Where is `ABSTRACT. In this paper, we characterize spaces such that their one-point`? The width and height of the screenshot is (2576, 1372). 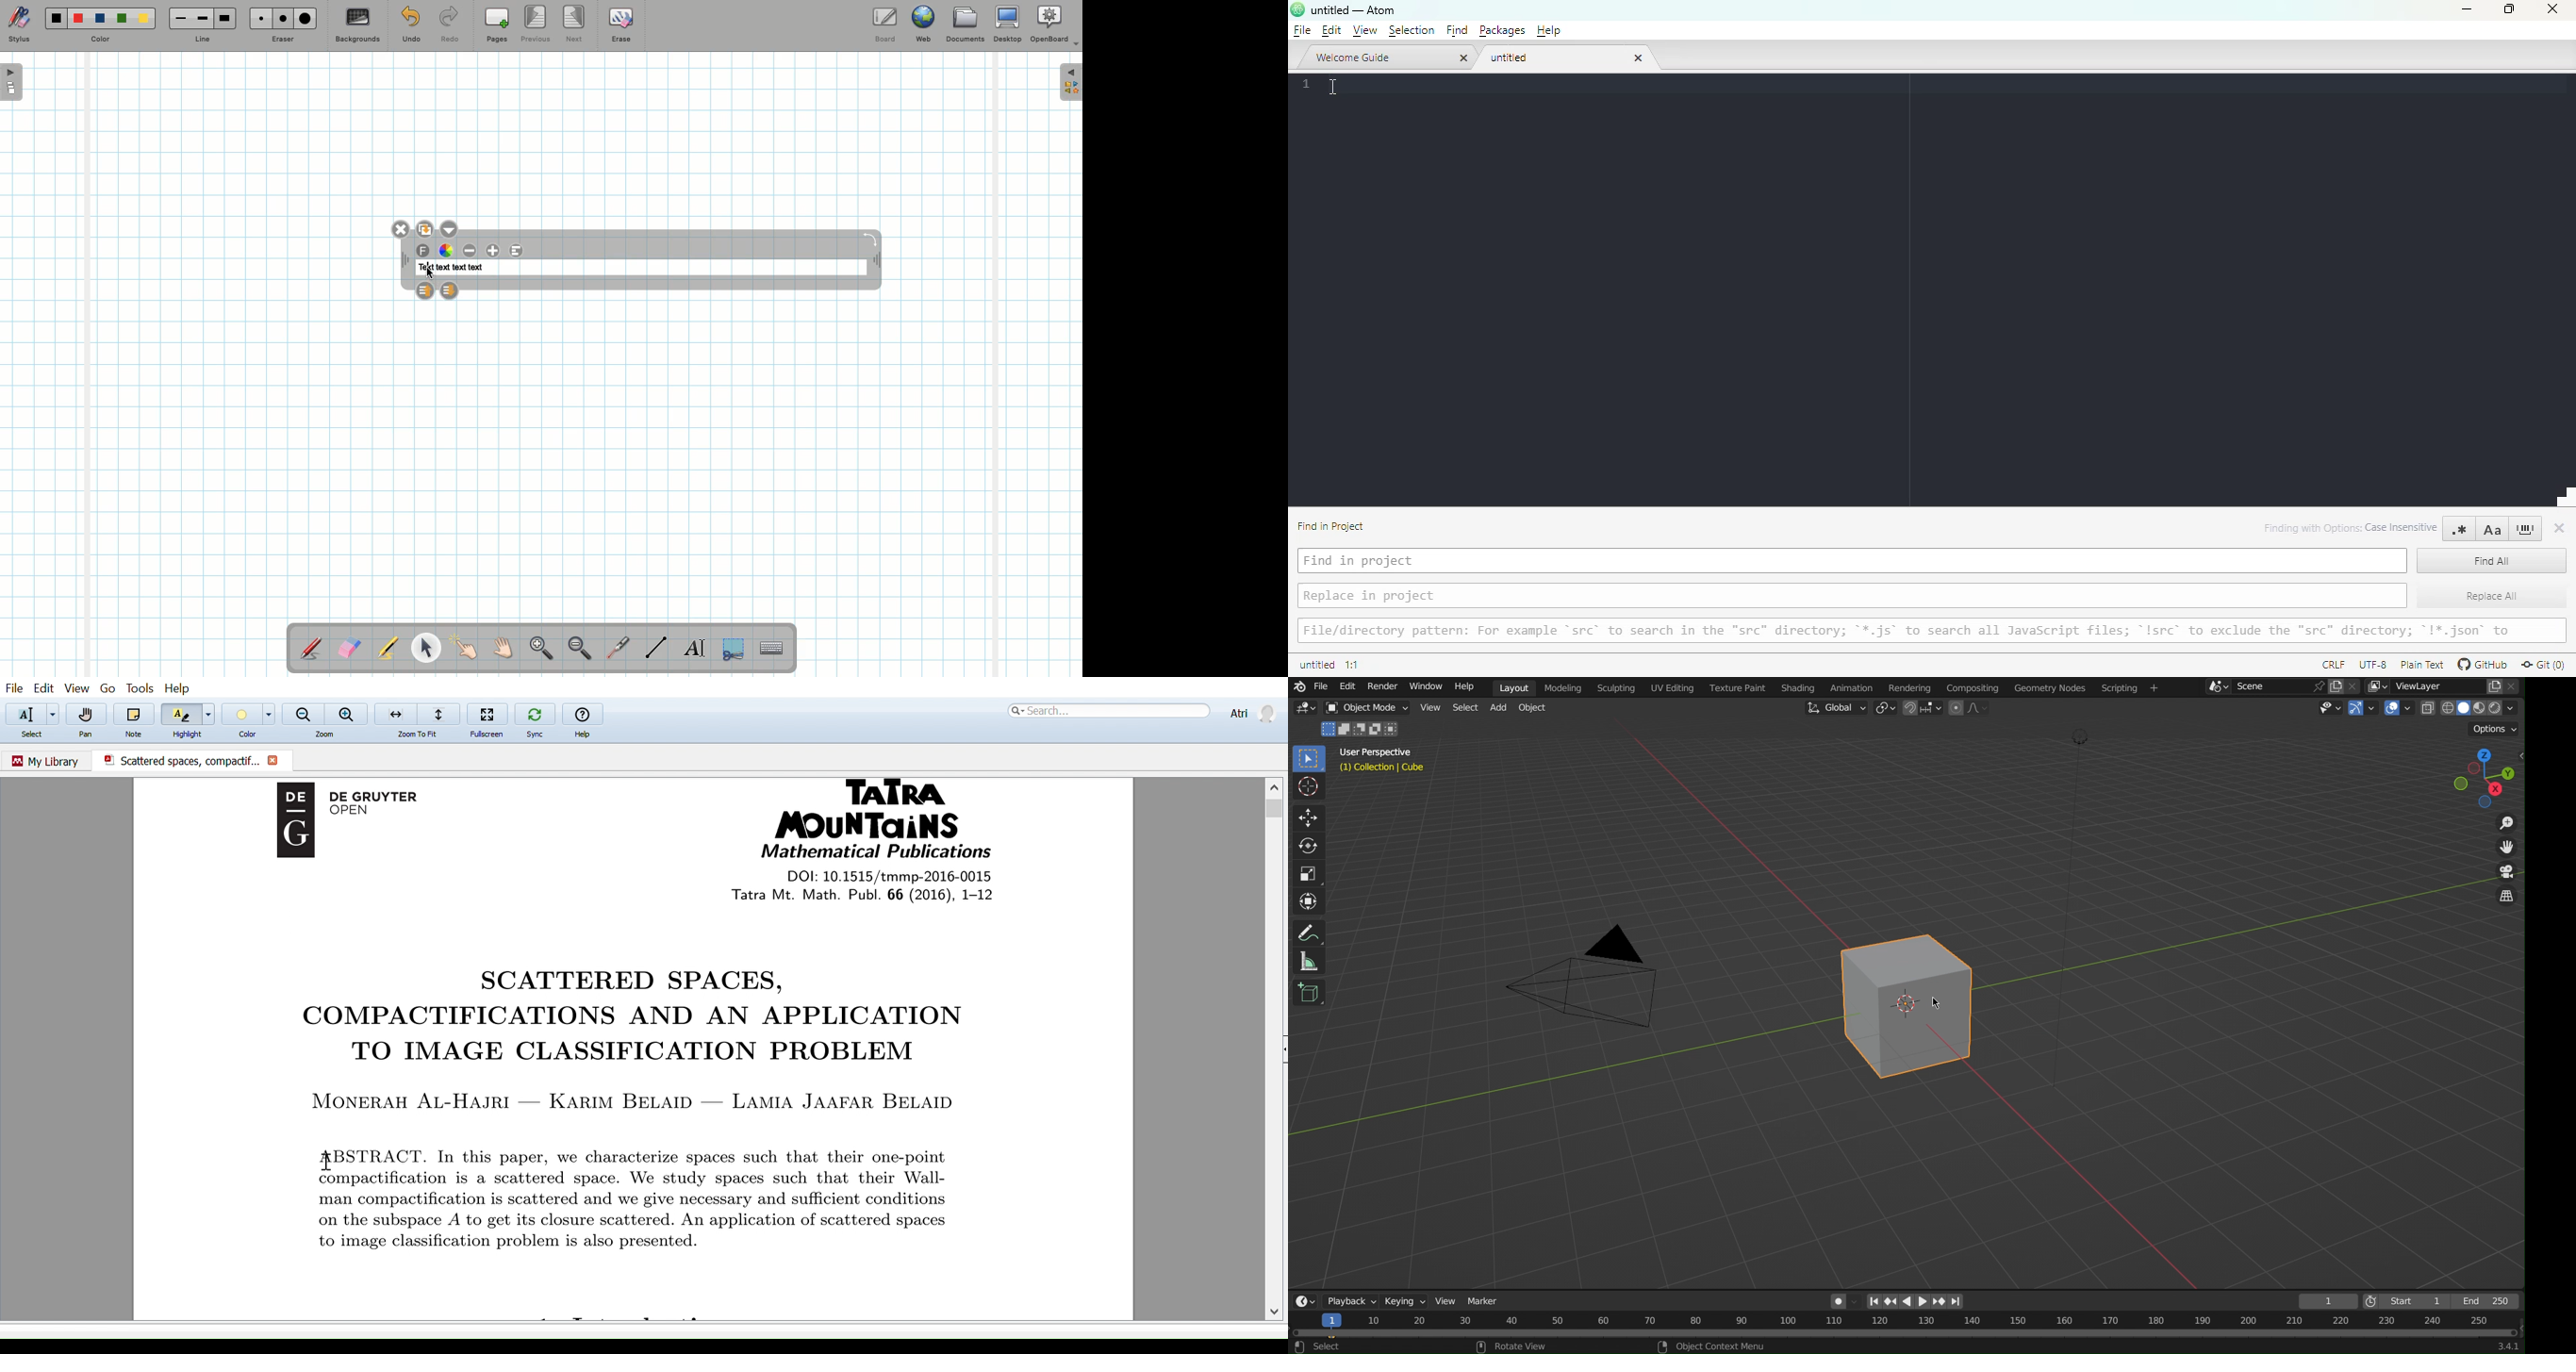 ABSTRACT. In this paper, we characterize spaces such that their one-point is located at coordinates (657, 1154).